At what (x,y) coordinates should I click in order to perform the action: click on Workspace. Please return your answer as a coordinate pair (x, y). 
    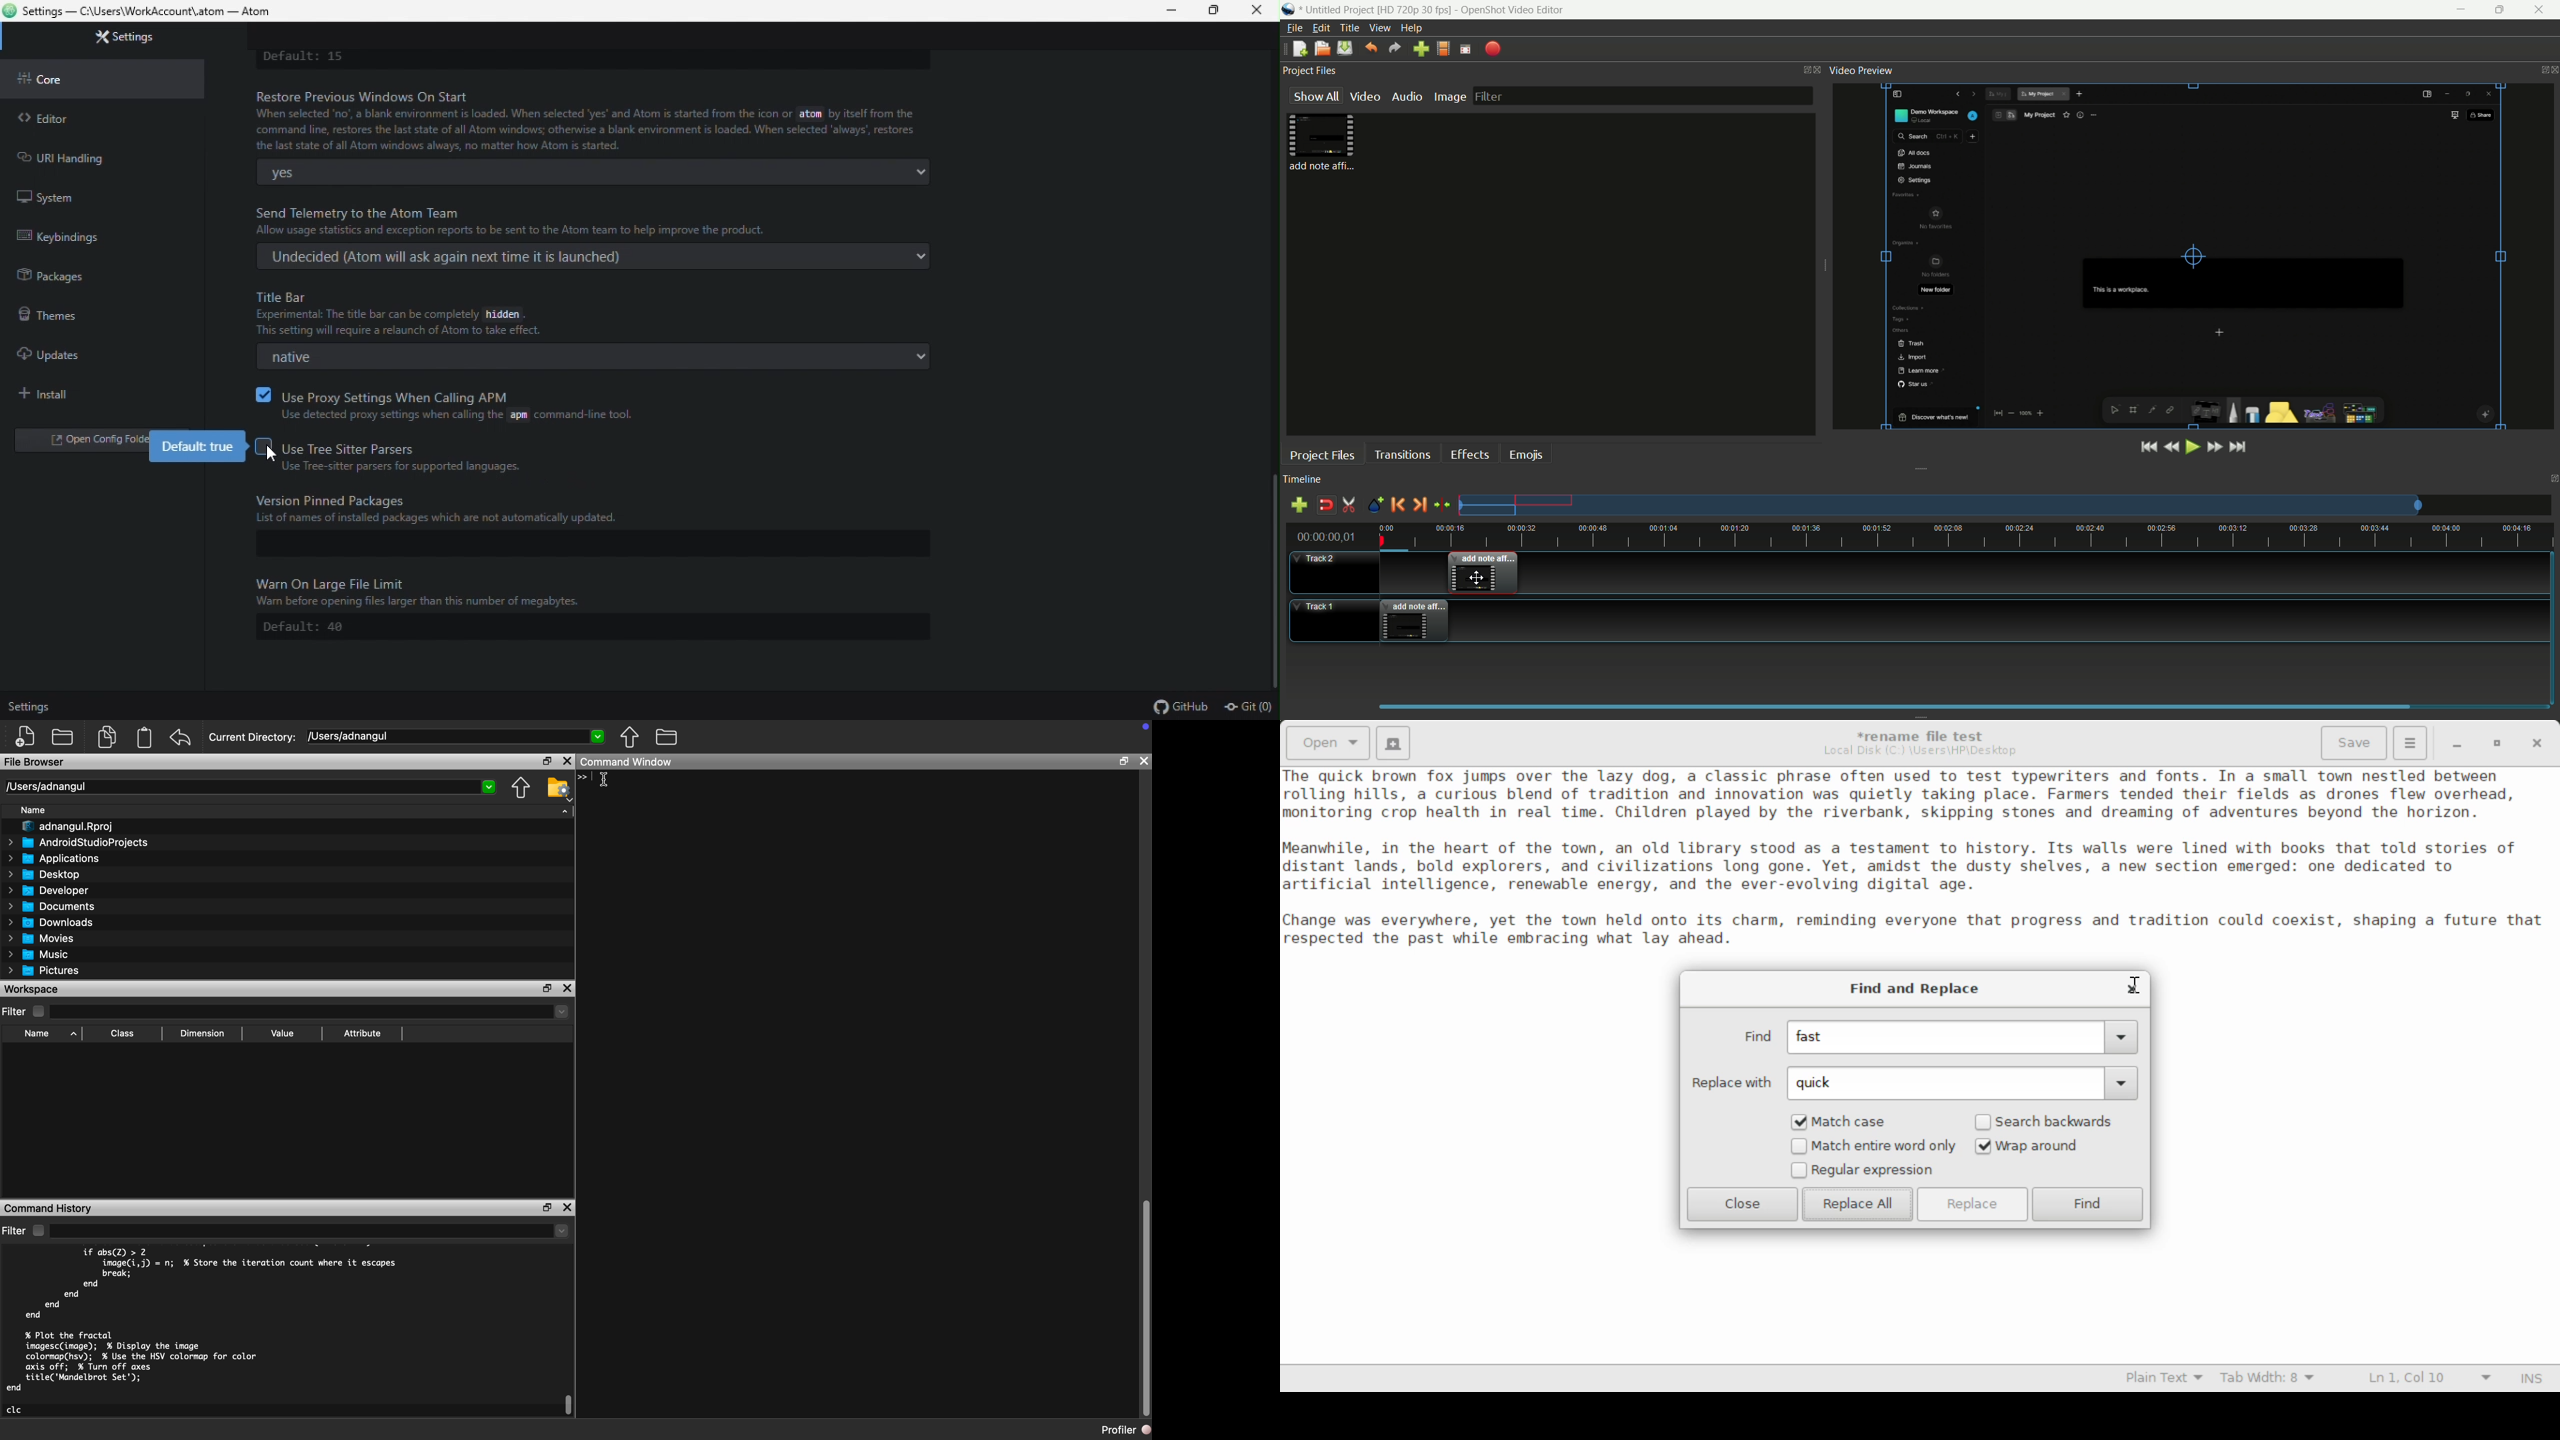
    Looking at the image, I should click on (34, 989).